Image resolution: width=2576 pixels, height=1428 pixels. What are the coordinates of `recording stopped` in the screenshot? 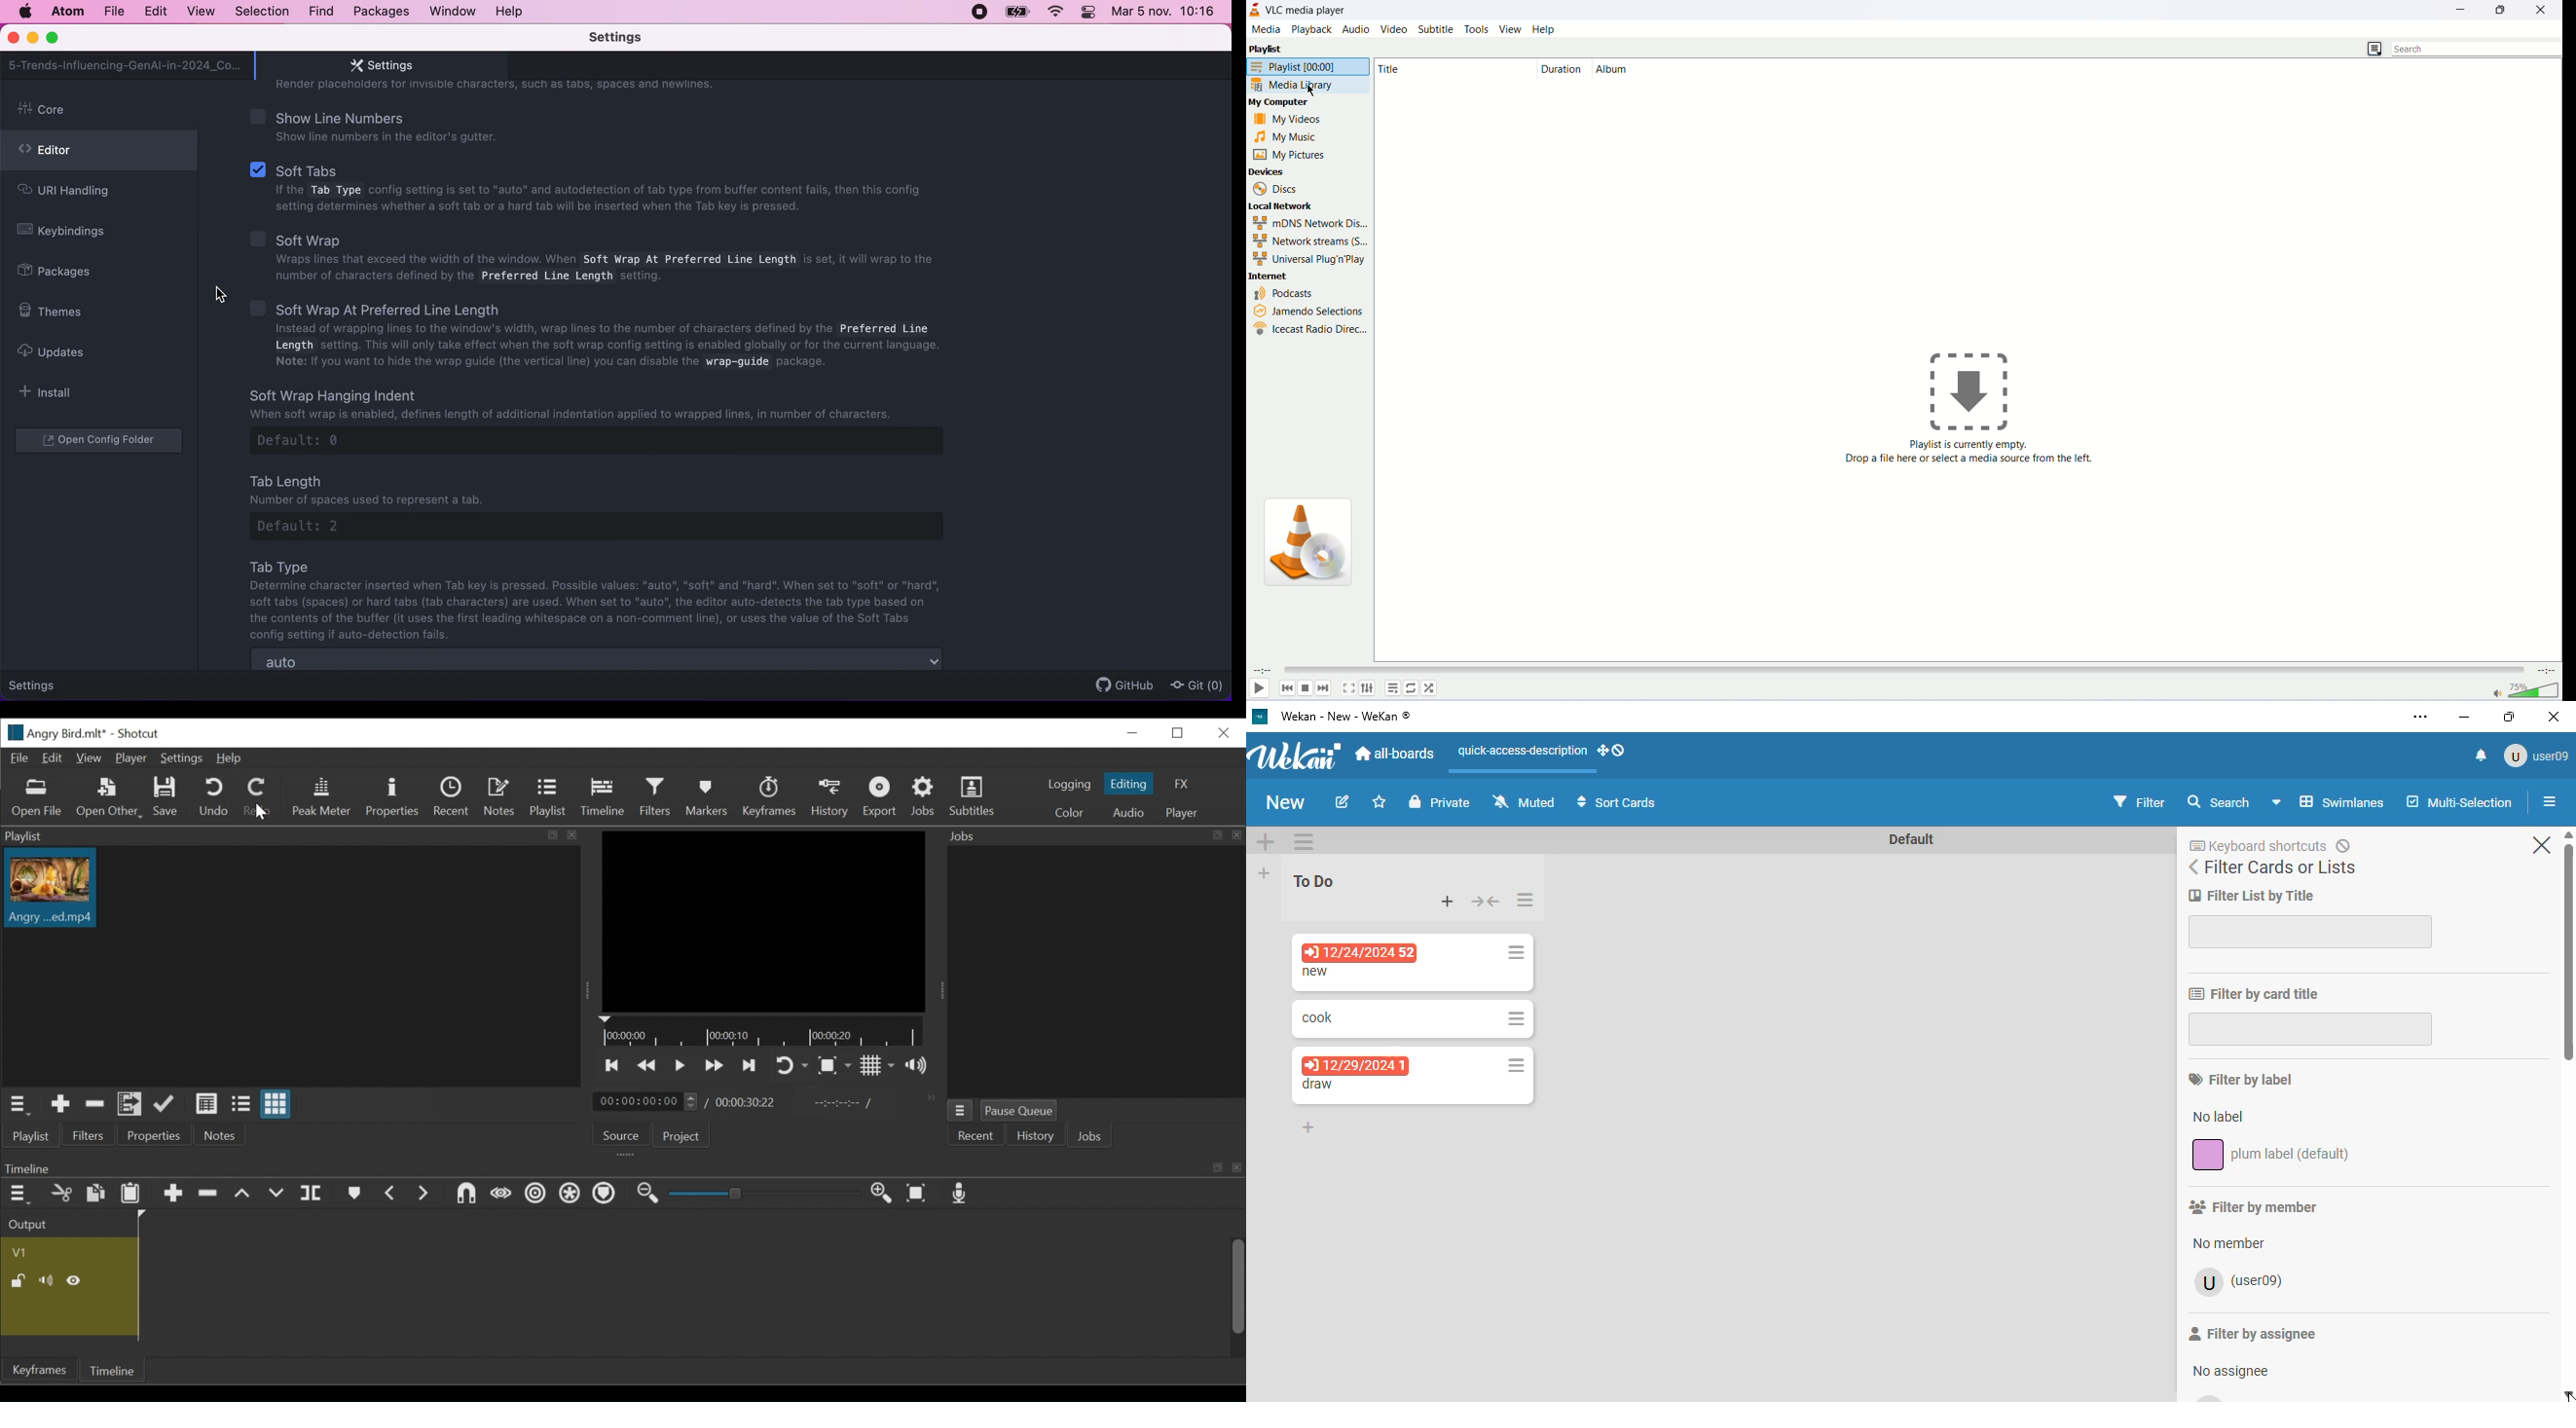 It's located at (978, 11).